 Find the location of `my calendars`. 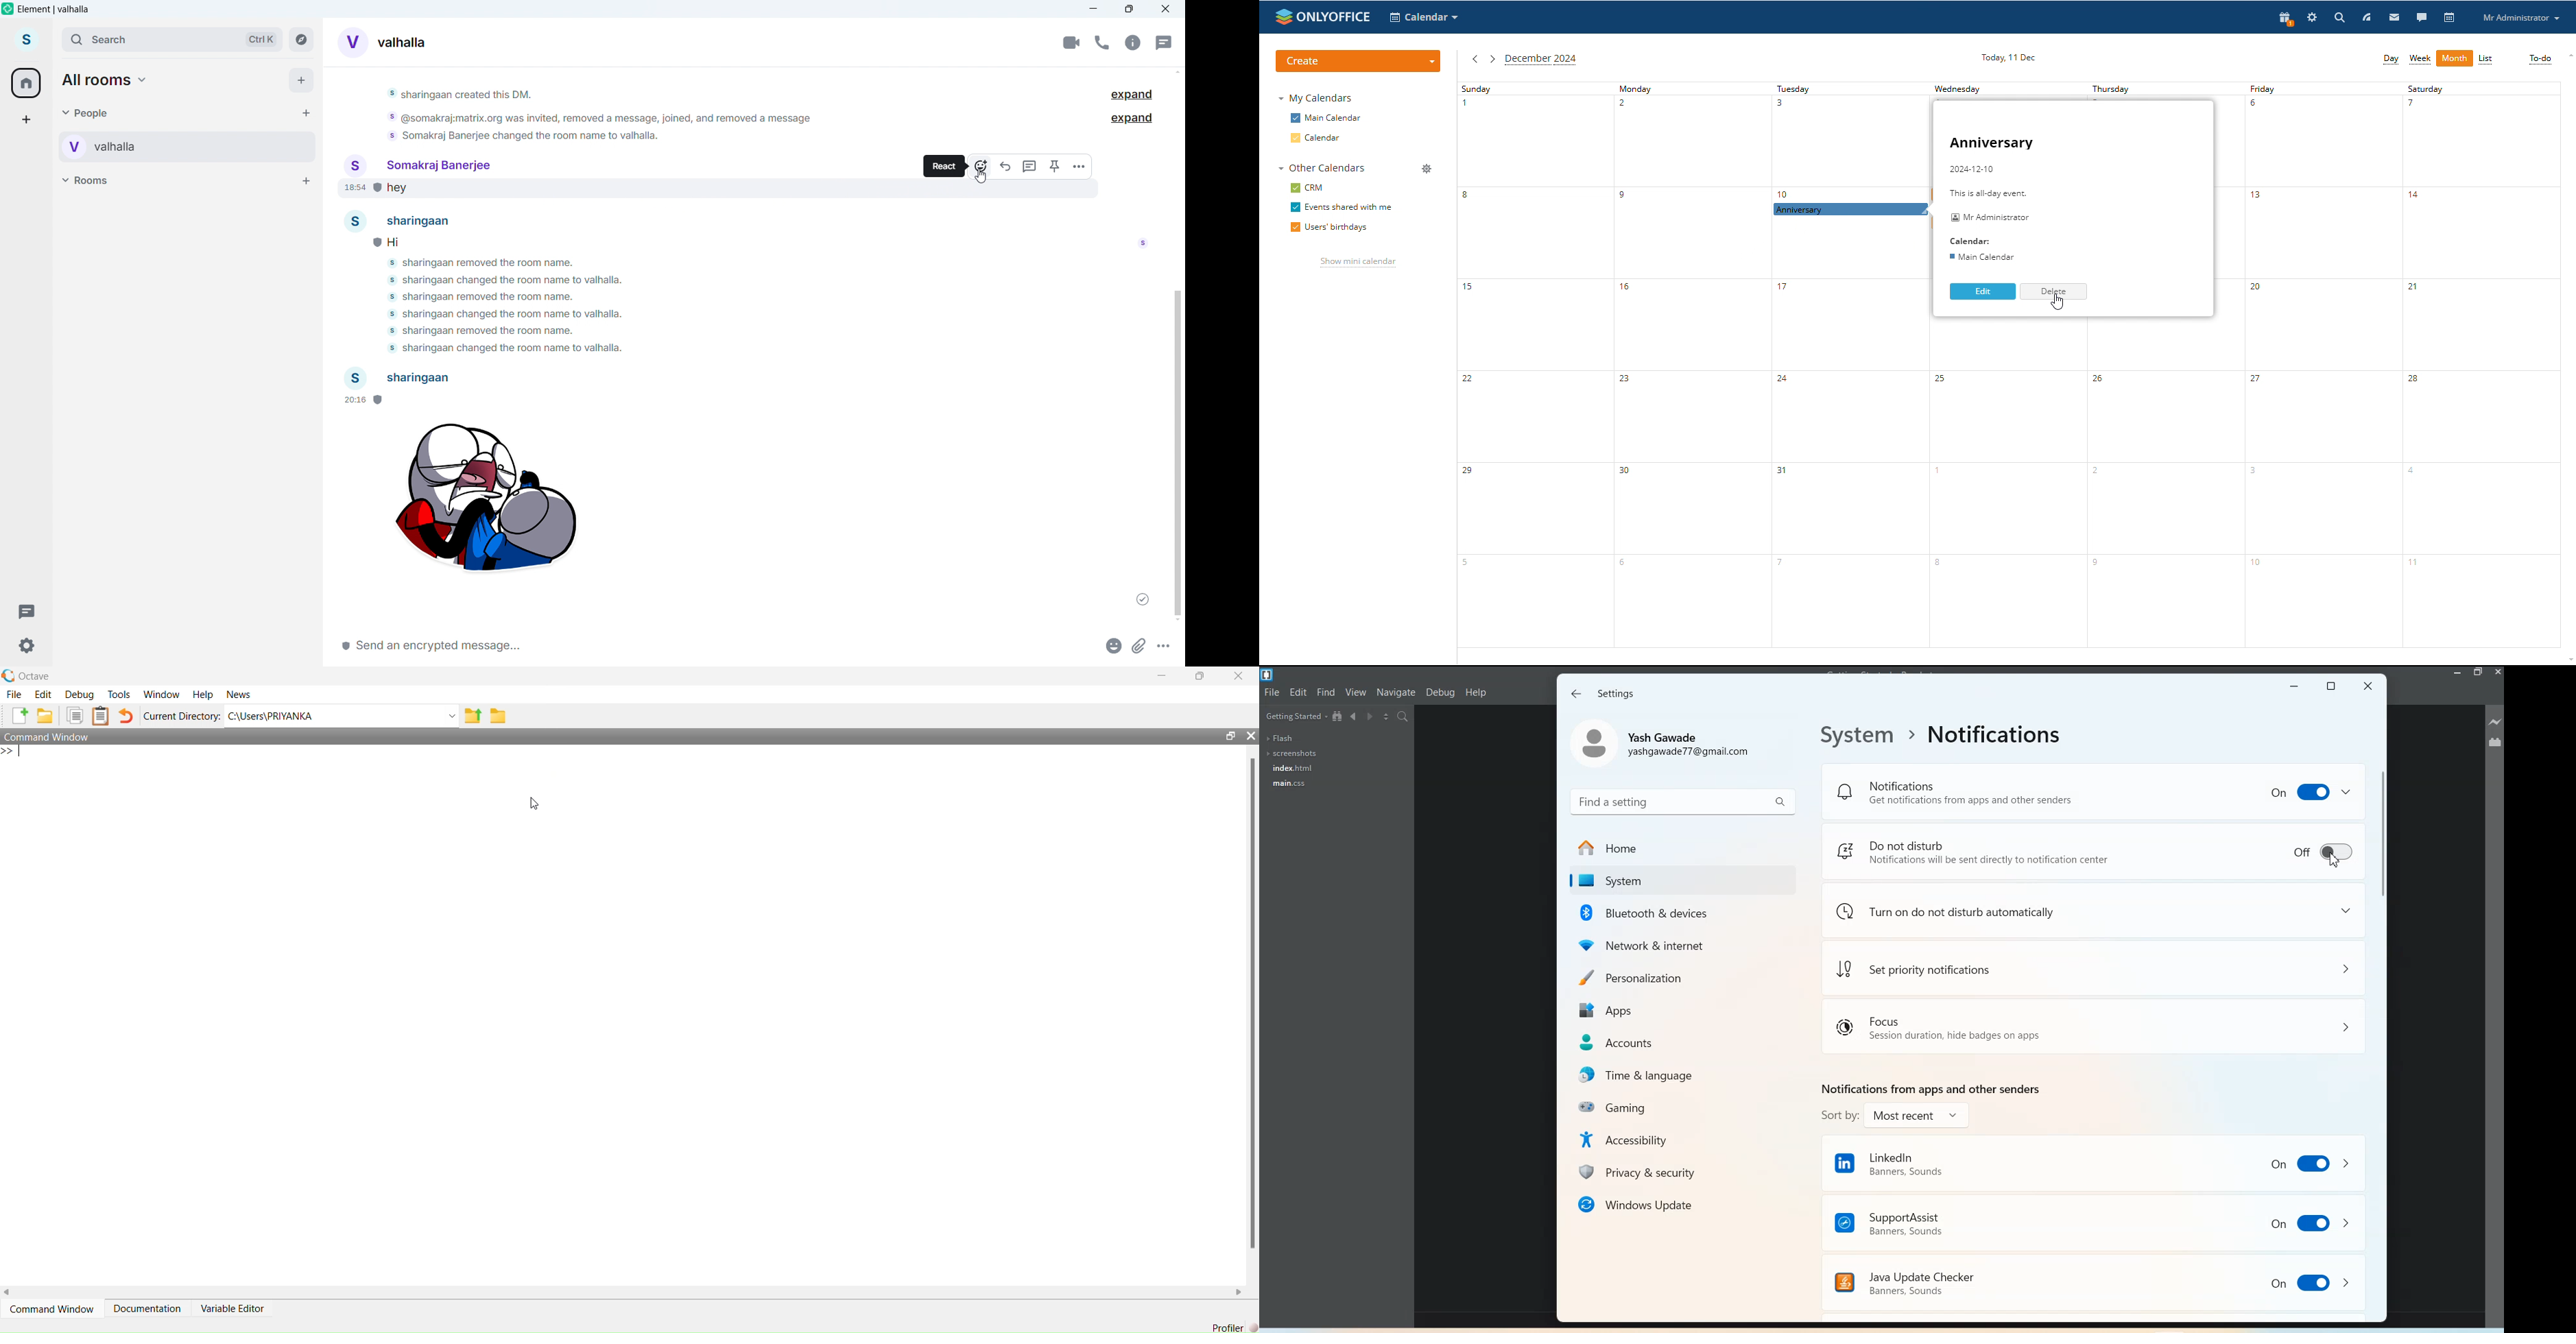

my calendars is located at coordinates (1317, 98).